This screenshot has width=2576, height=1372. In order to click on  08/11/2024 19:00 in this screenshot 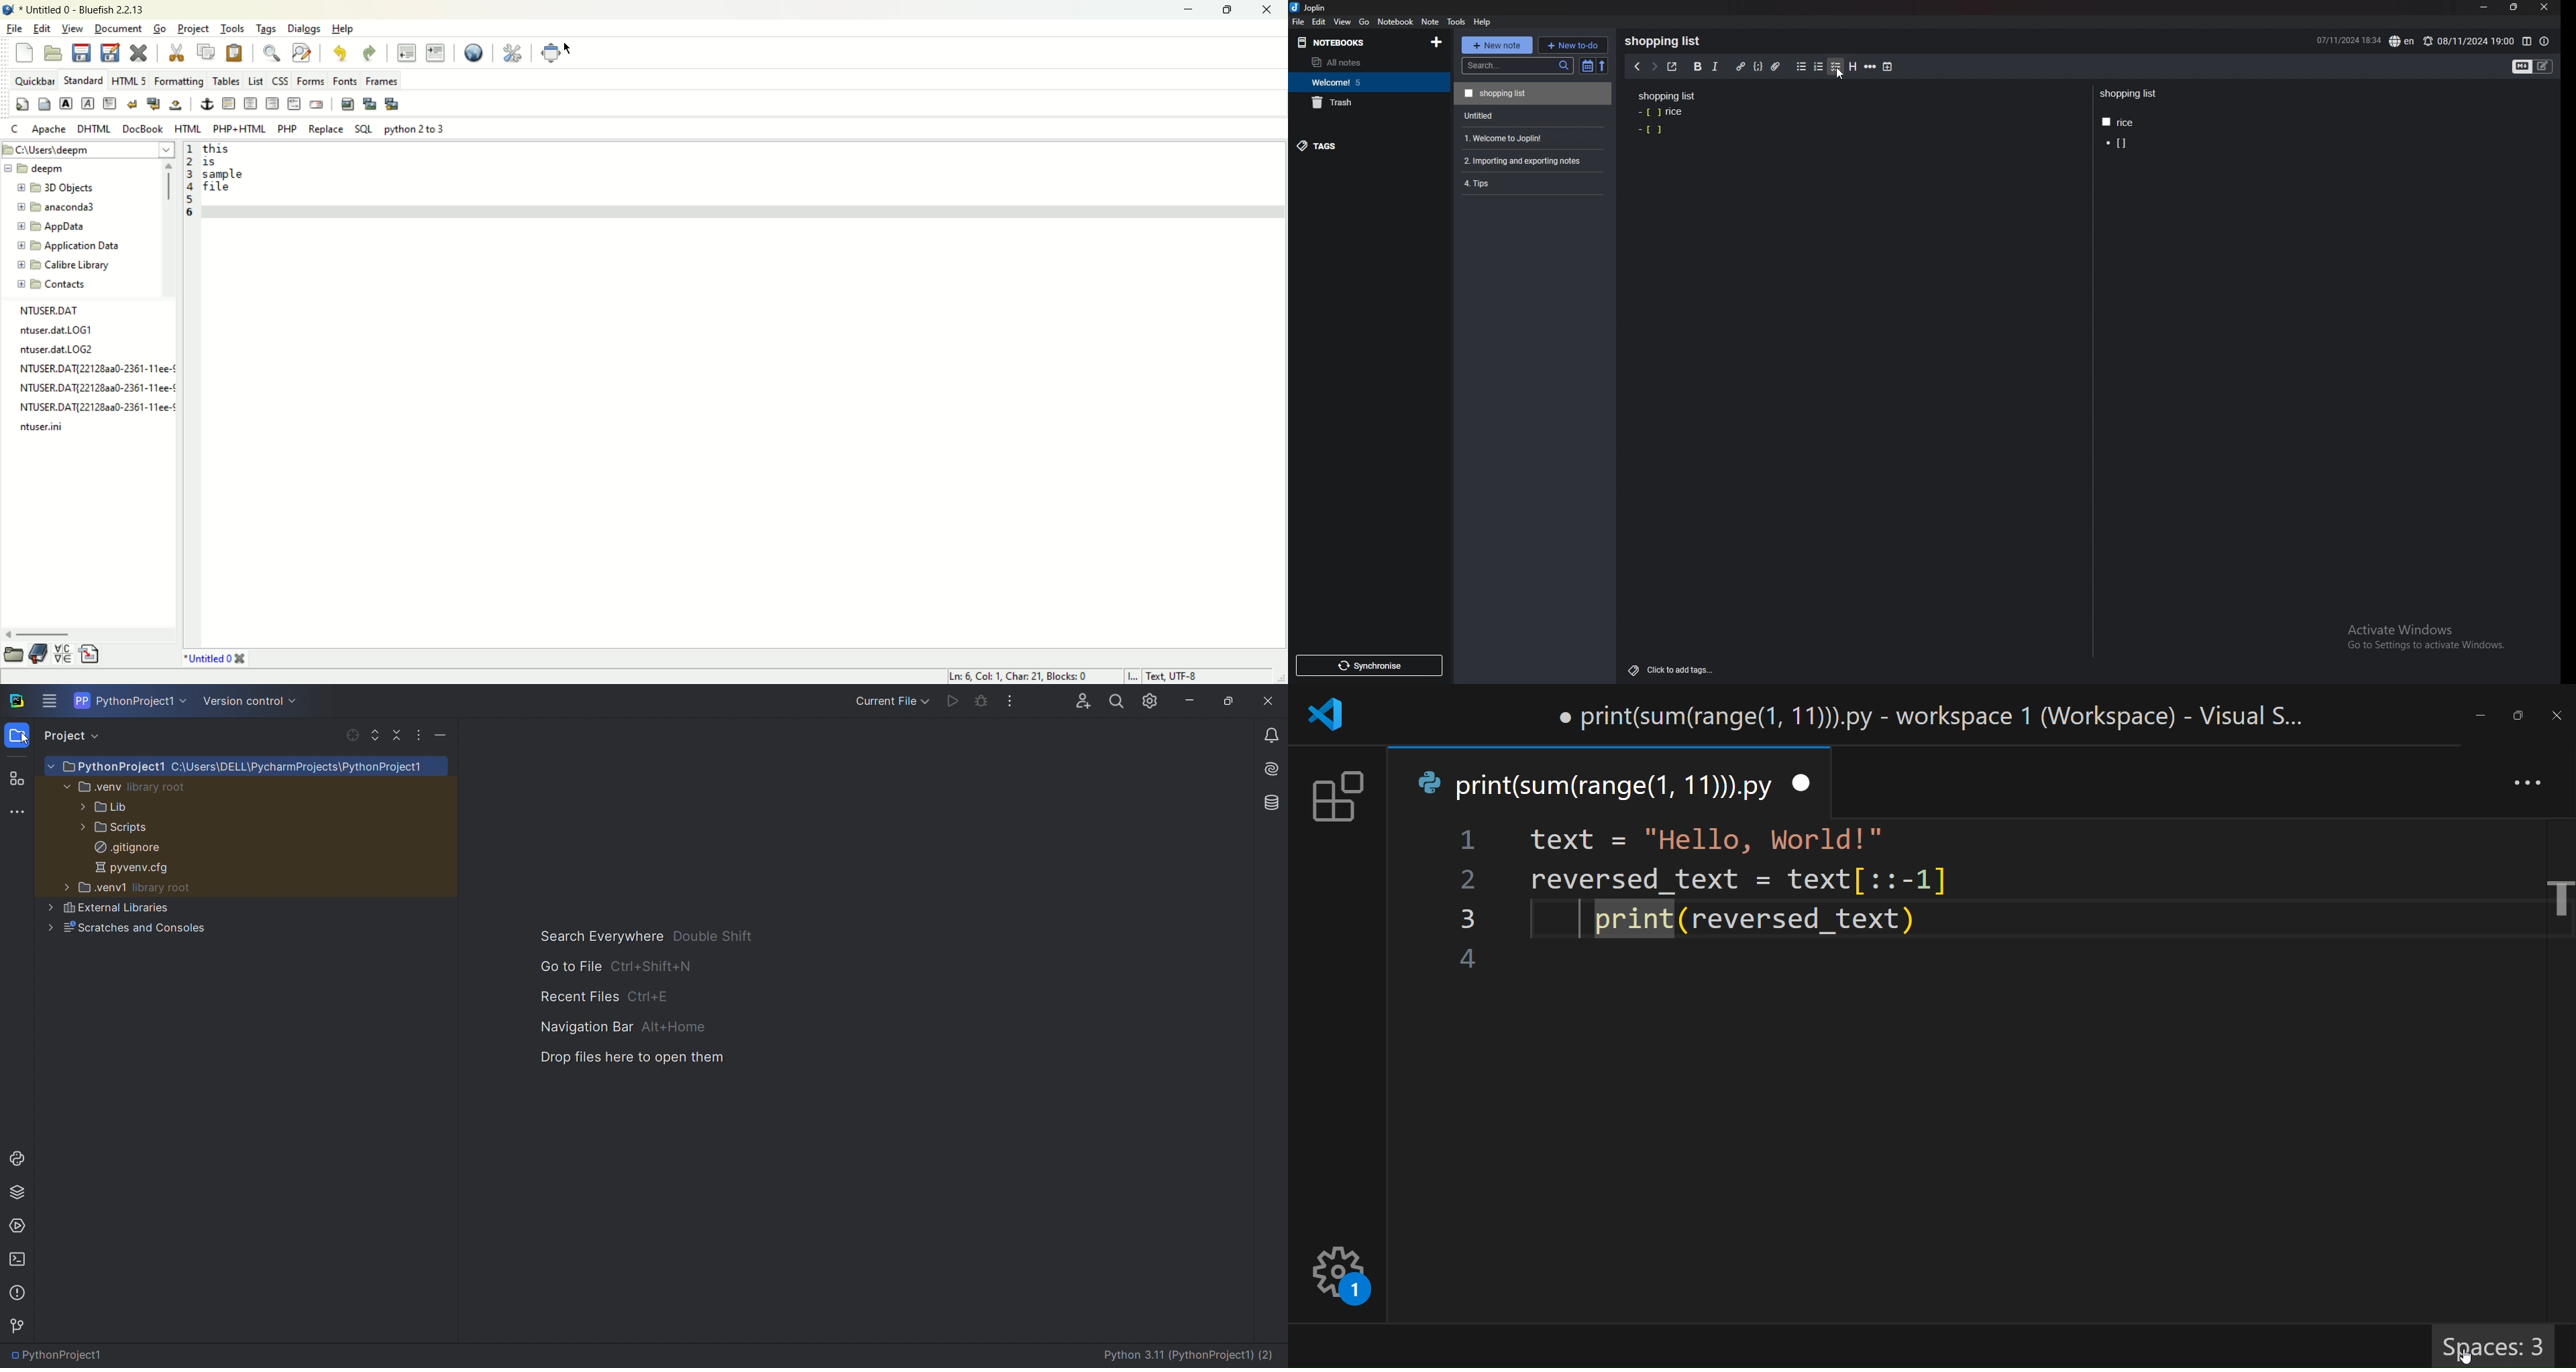, I will do `click(2468, 41)`.